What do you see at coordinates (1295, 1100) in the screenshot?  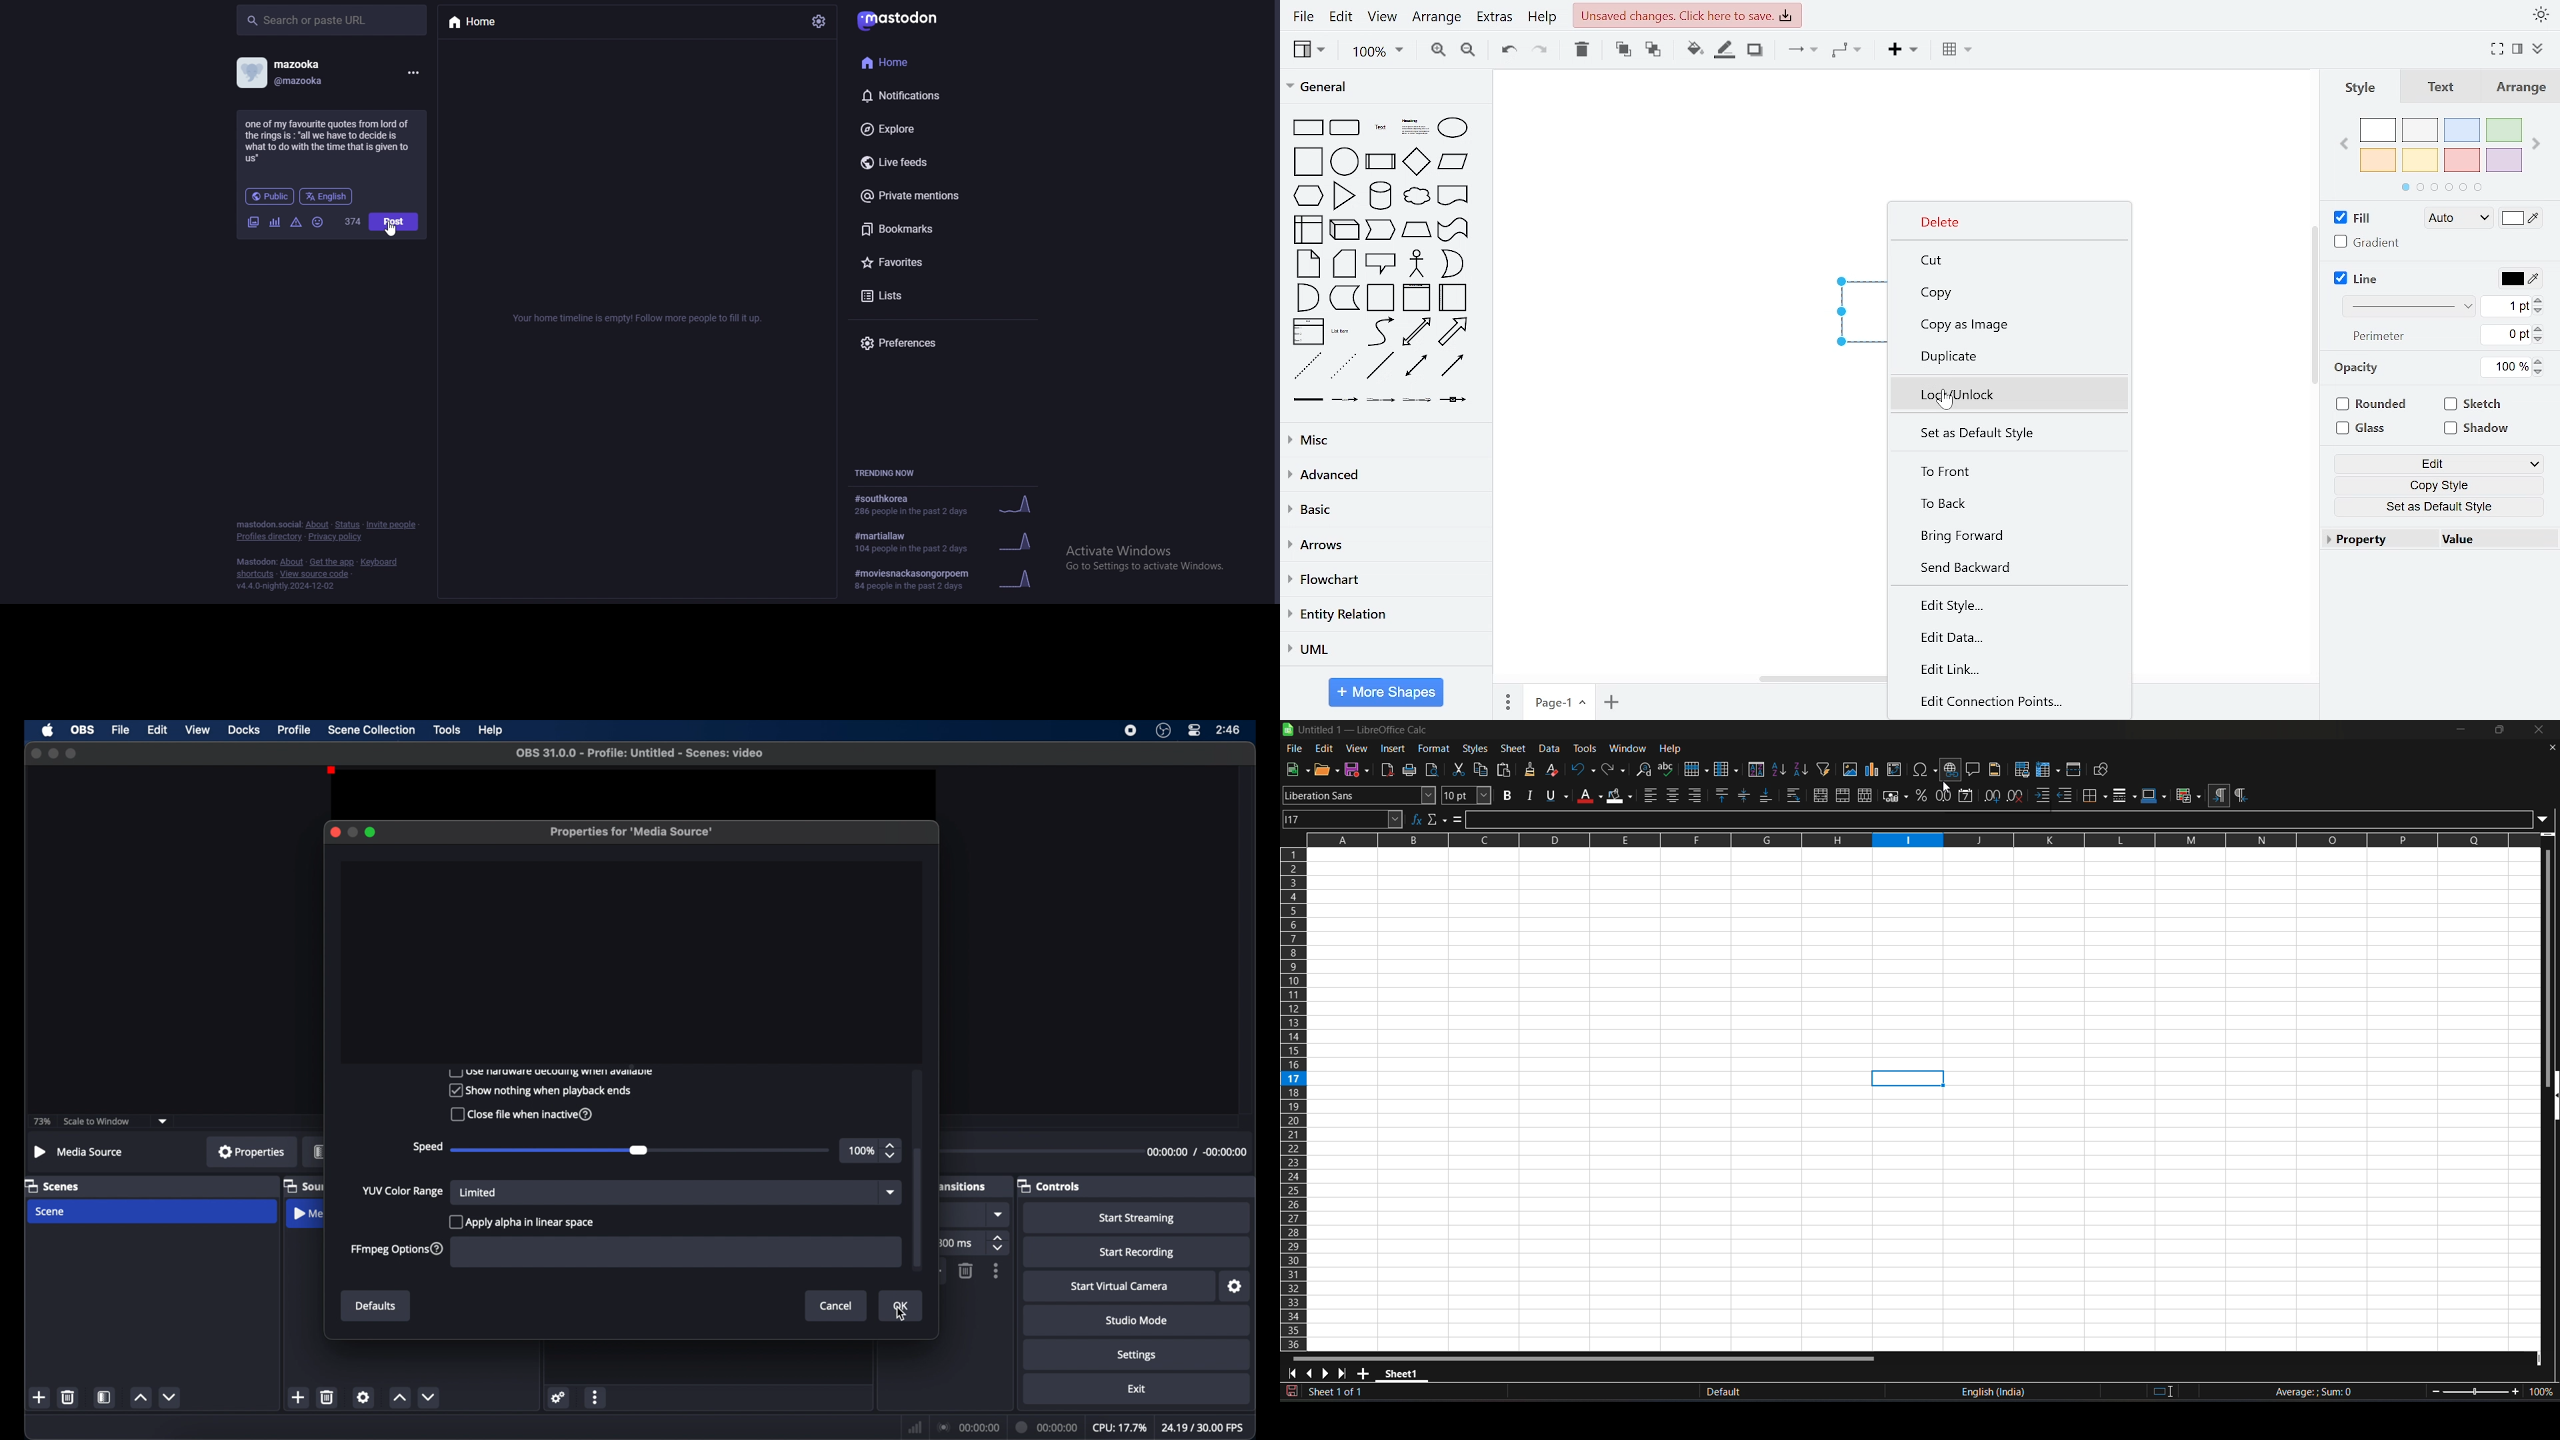 I see `columns` at bounding box center [1295, 1100].